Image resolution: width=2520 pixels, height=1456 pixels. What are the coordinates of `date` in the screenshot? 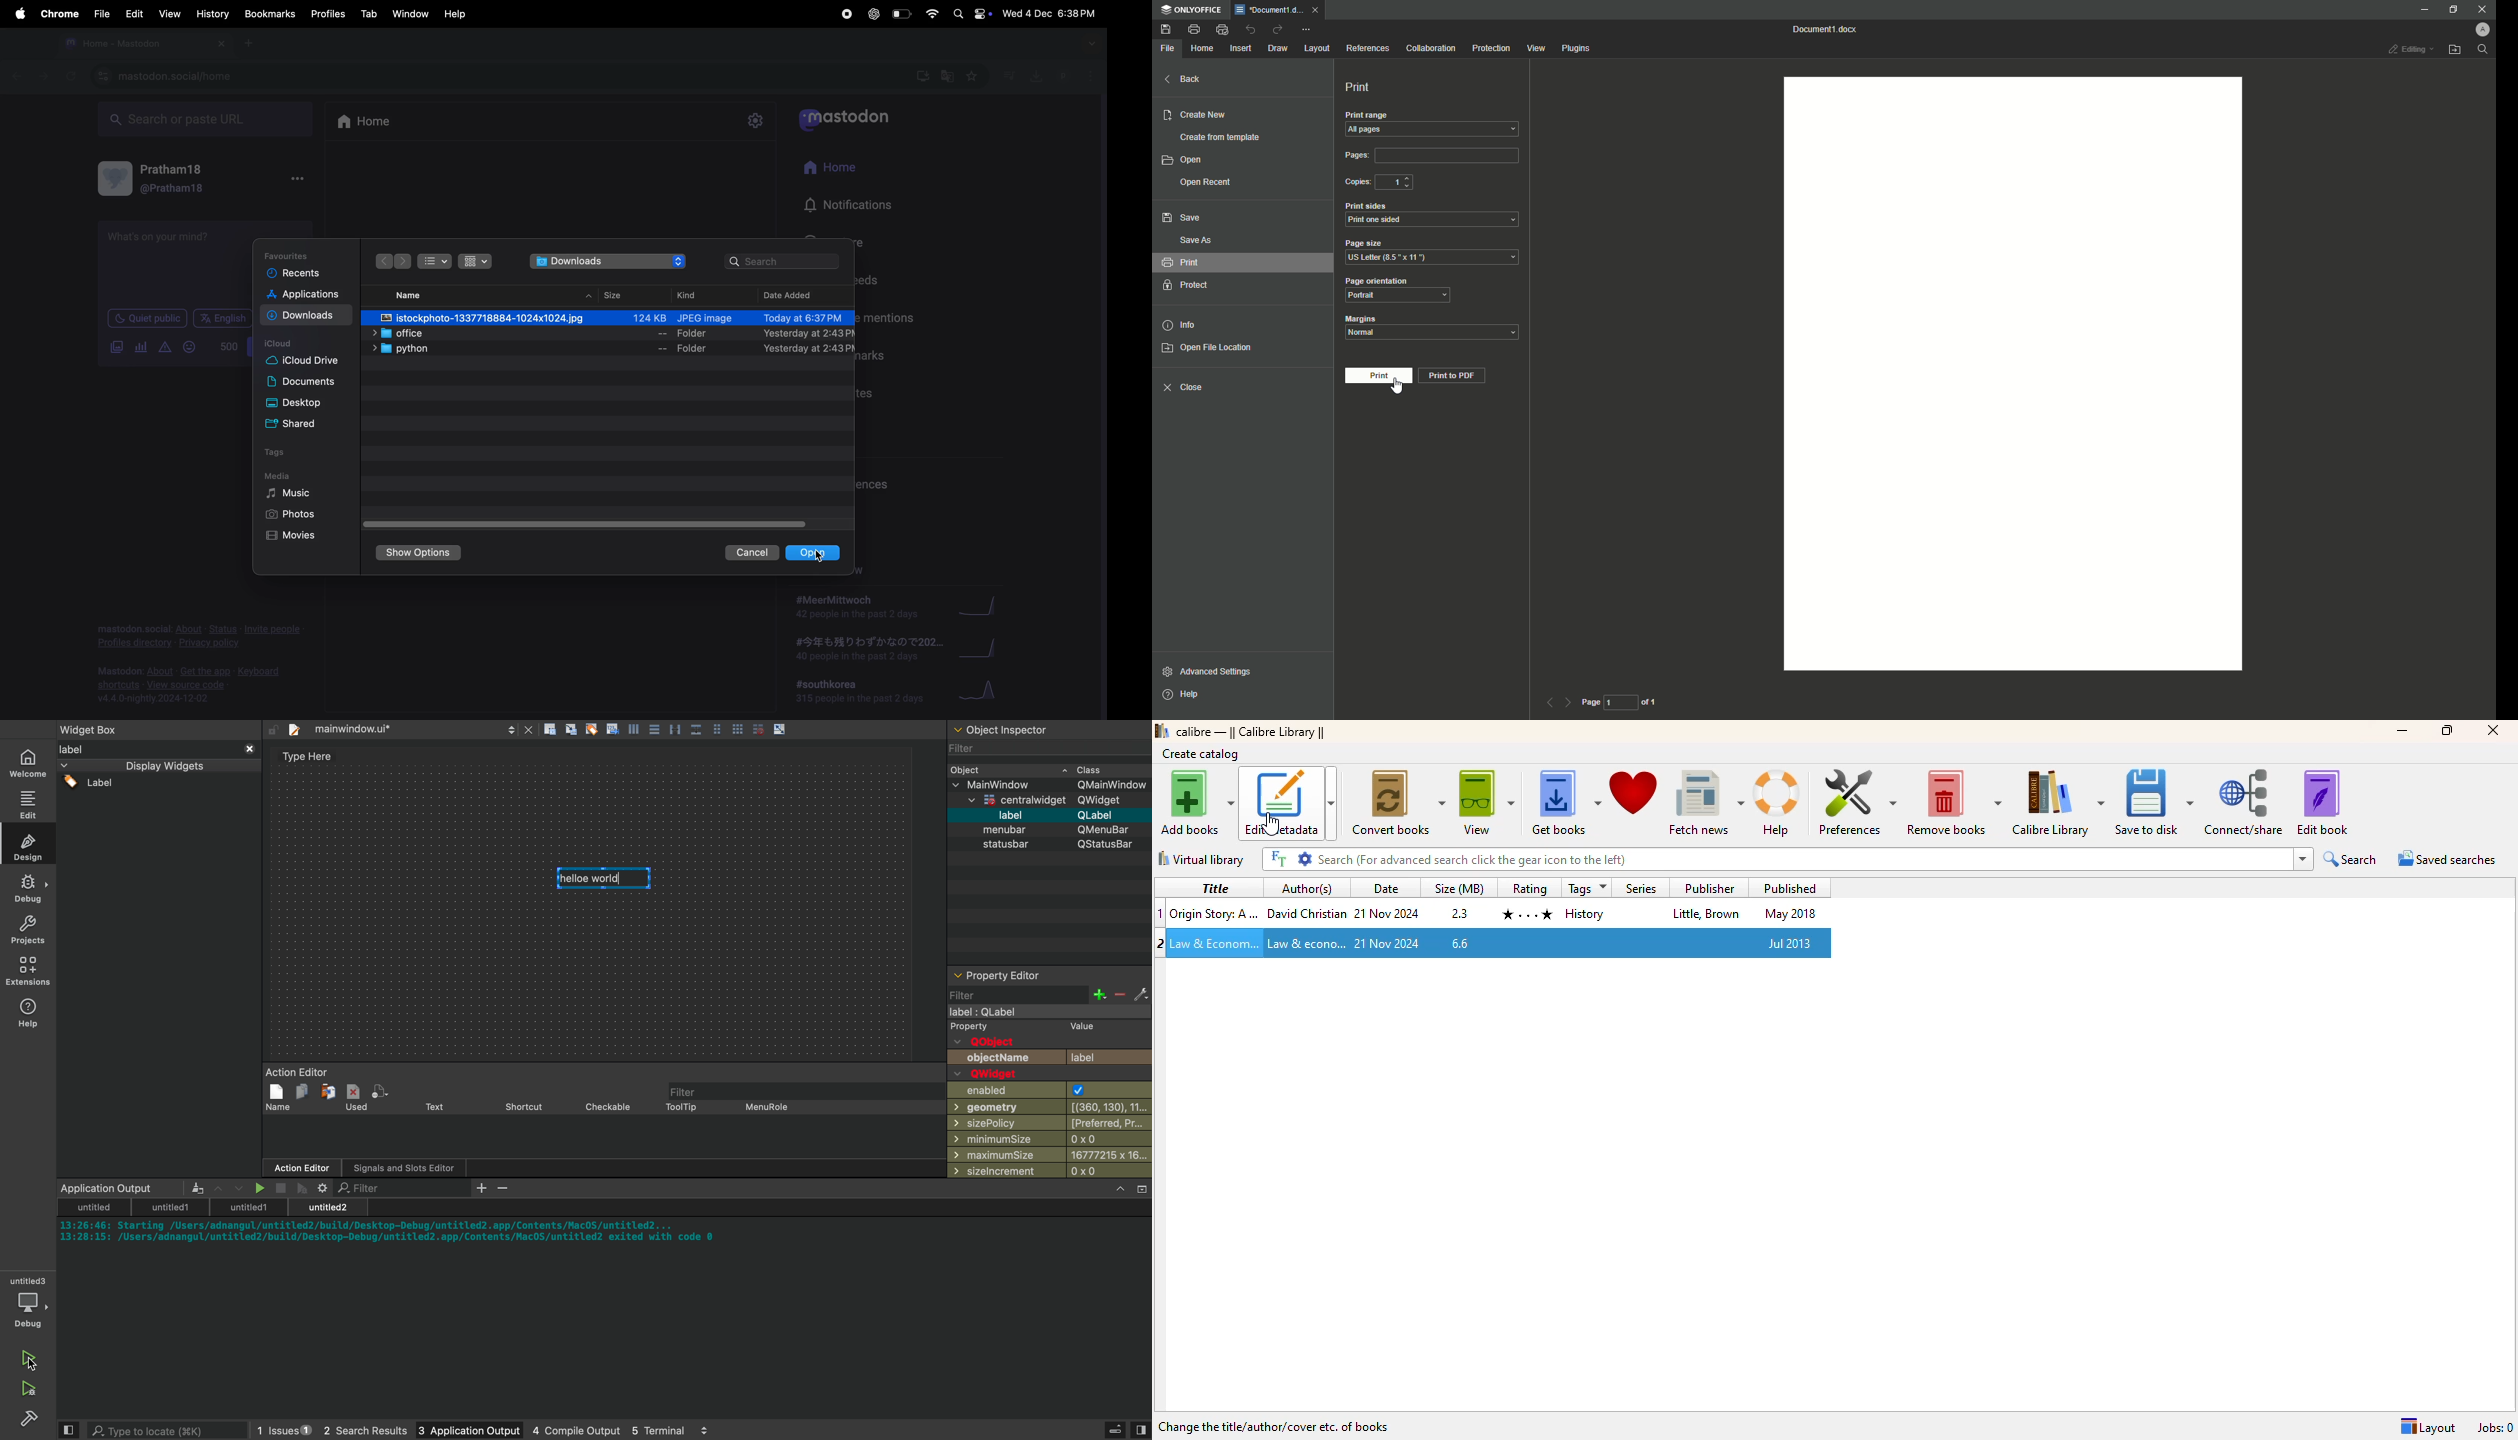 It's located at (1388, 914).